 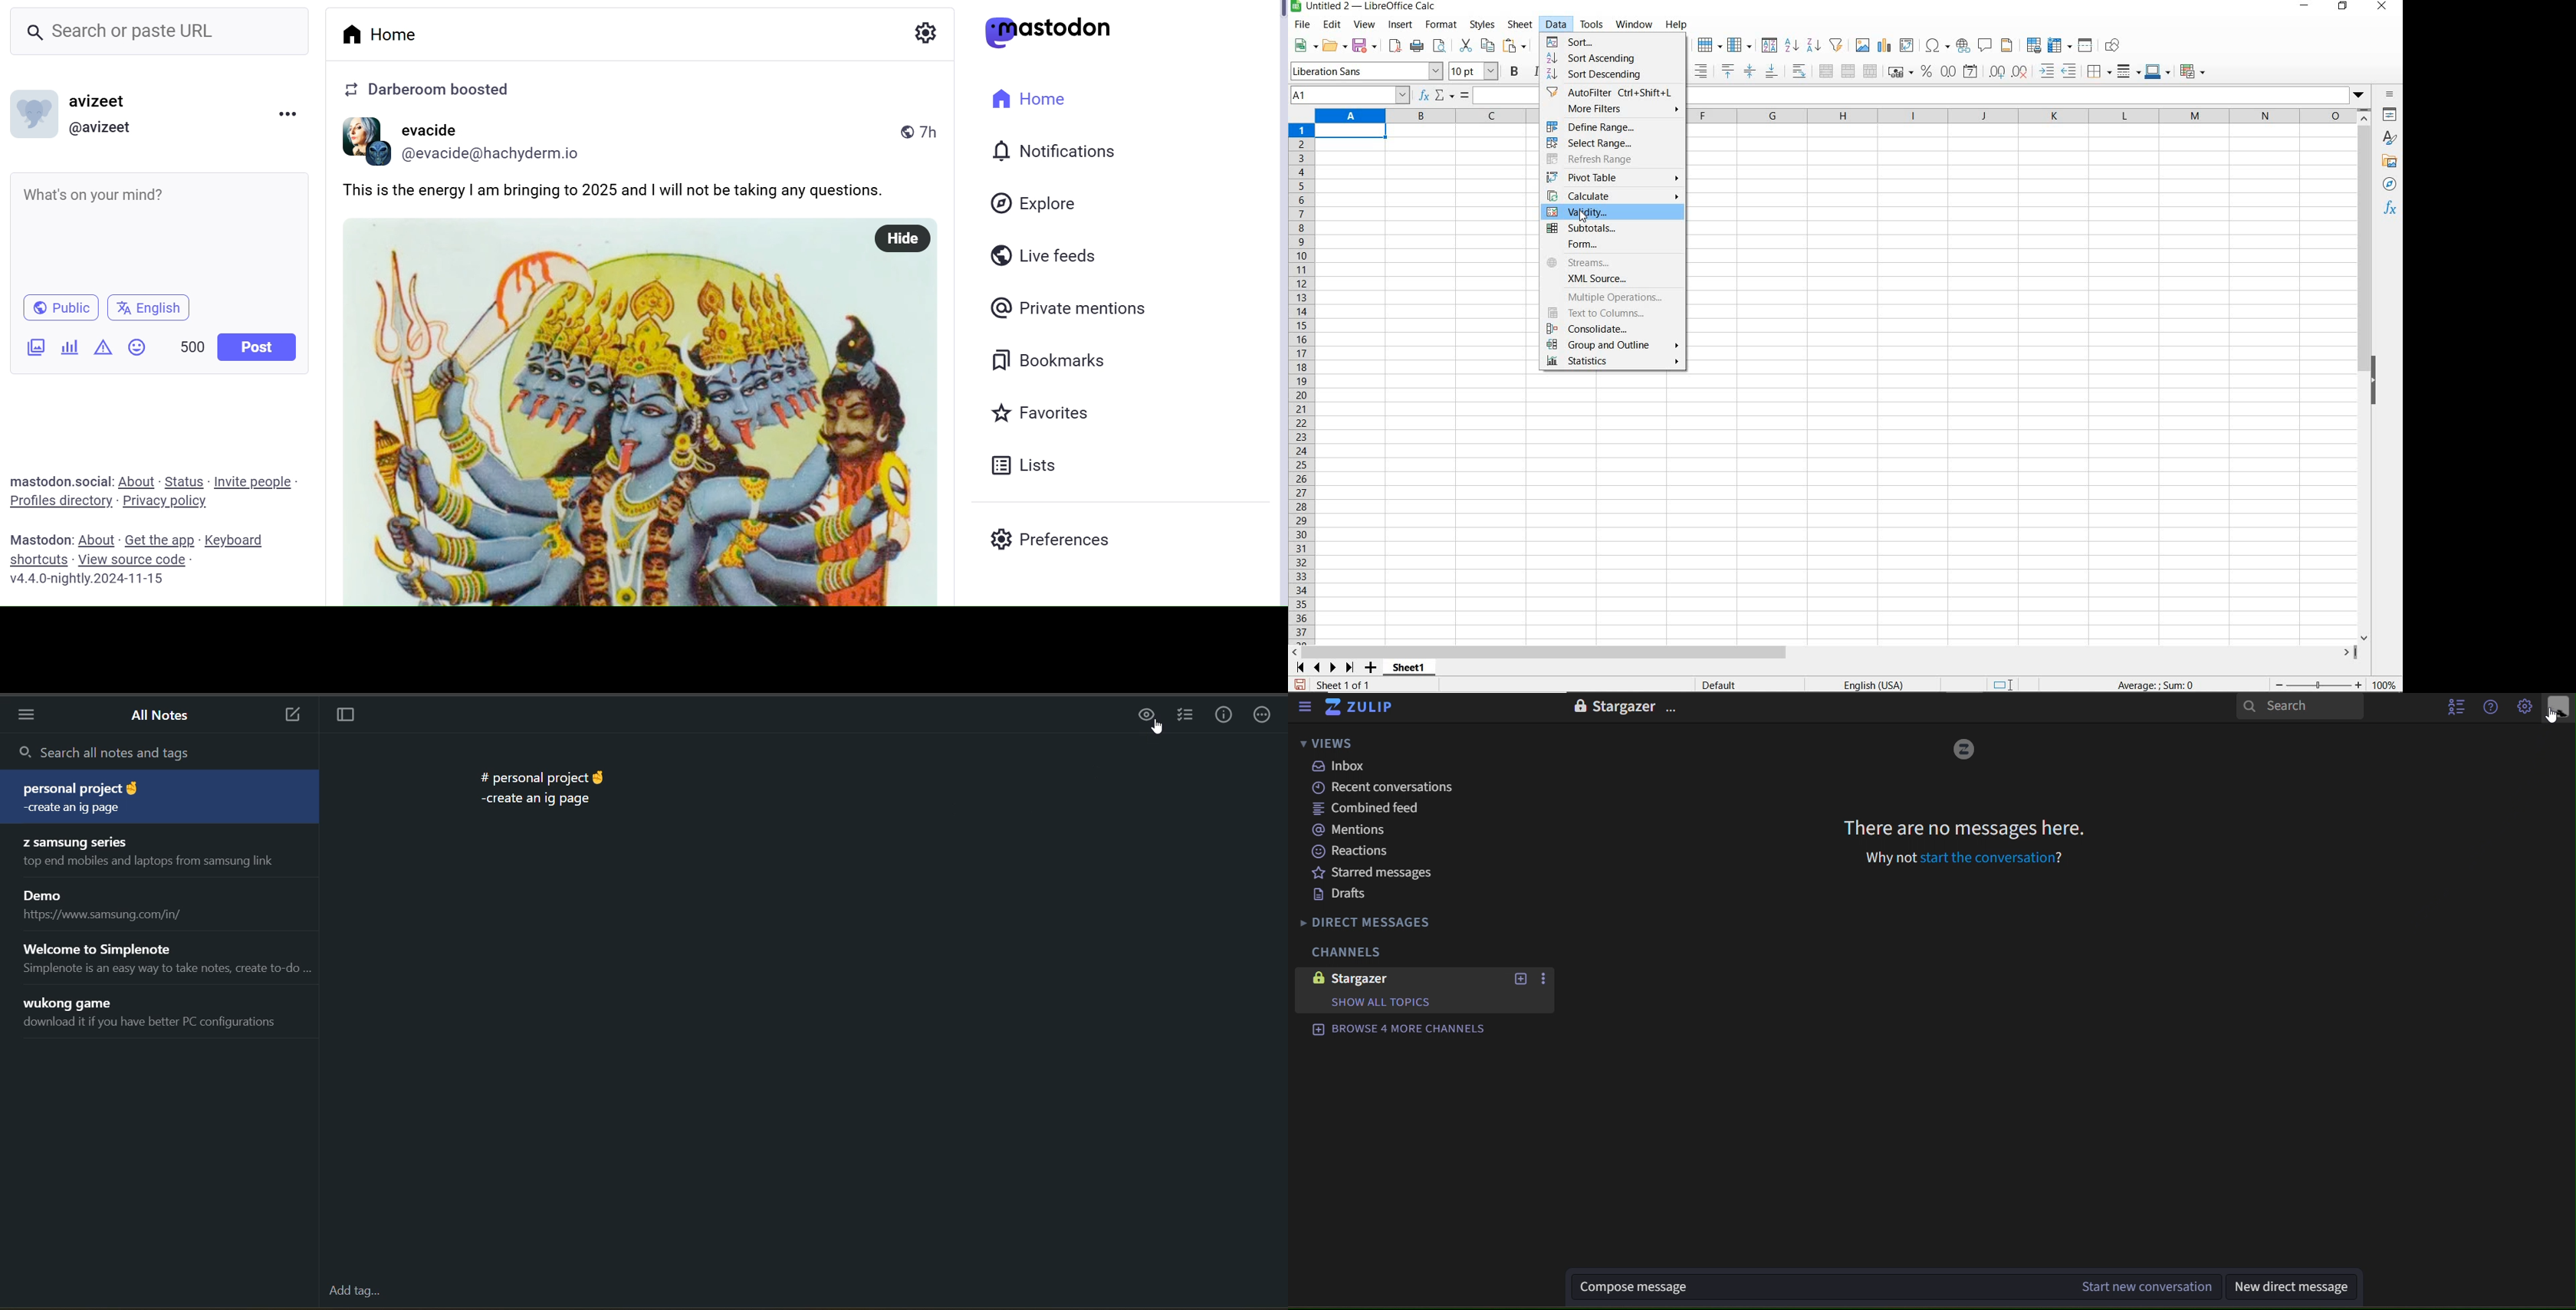 What do you see at coordinates (1965, 750) in the screenshot?
I see `image` at bounding box center [1965, 750].